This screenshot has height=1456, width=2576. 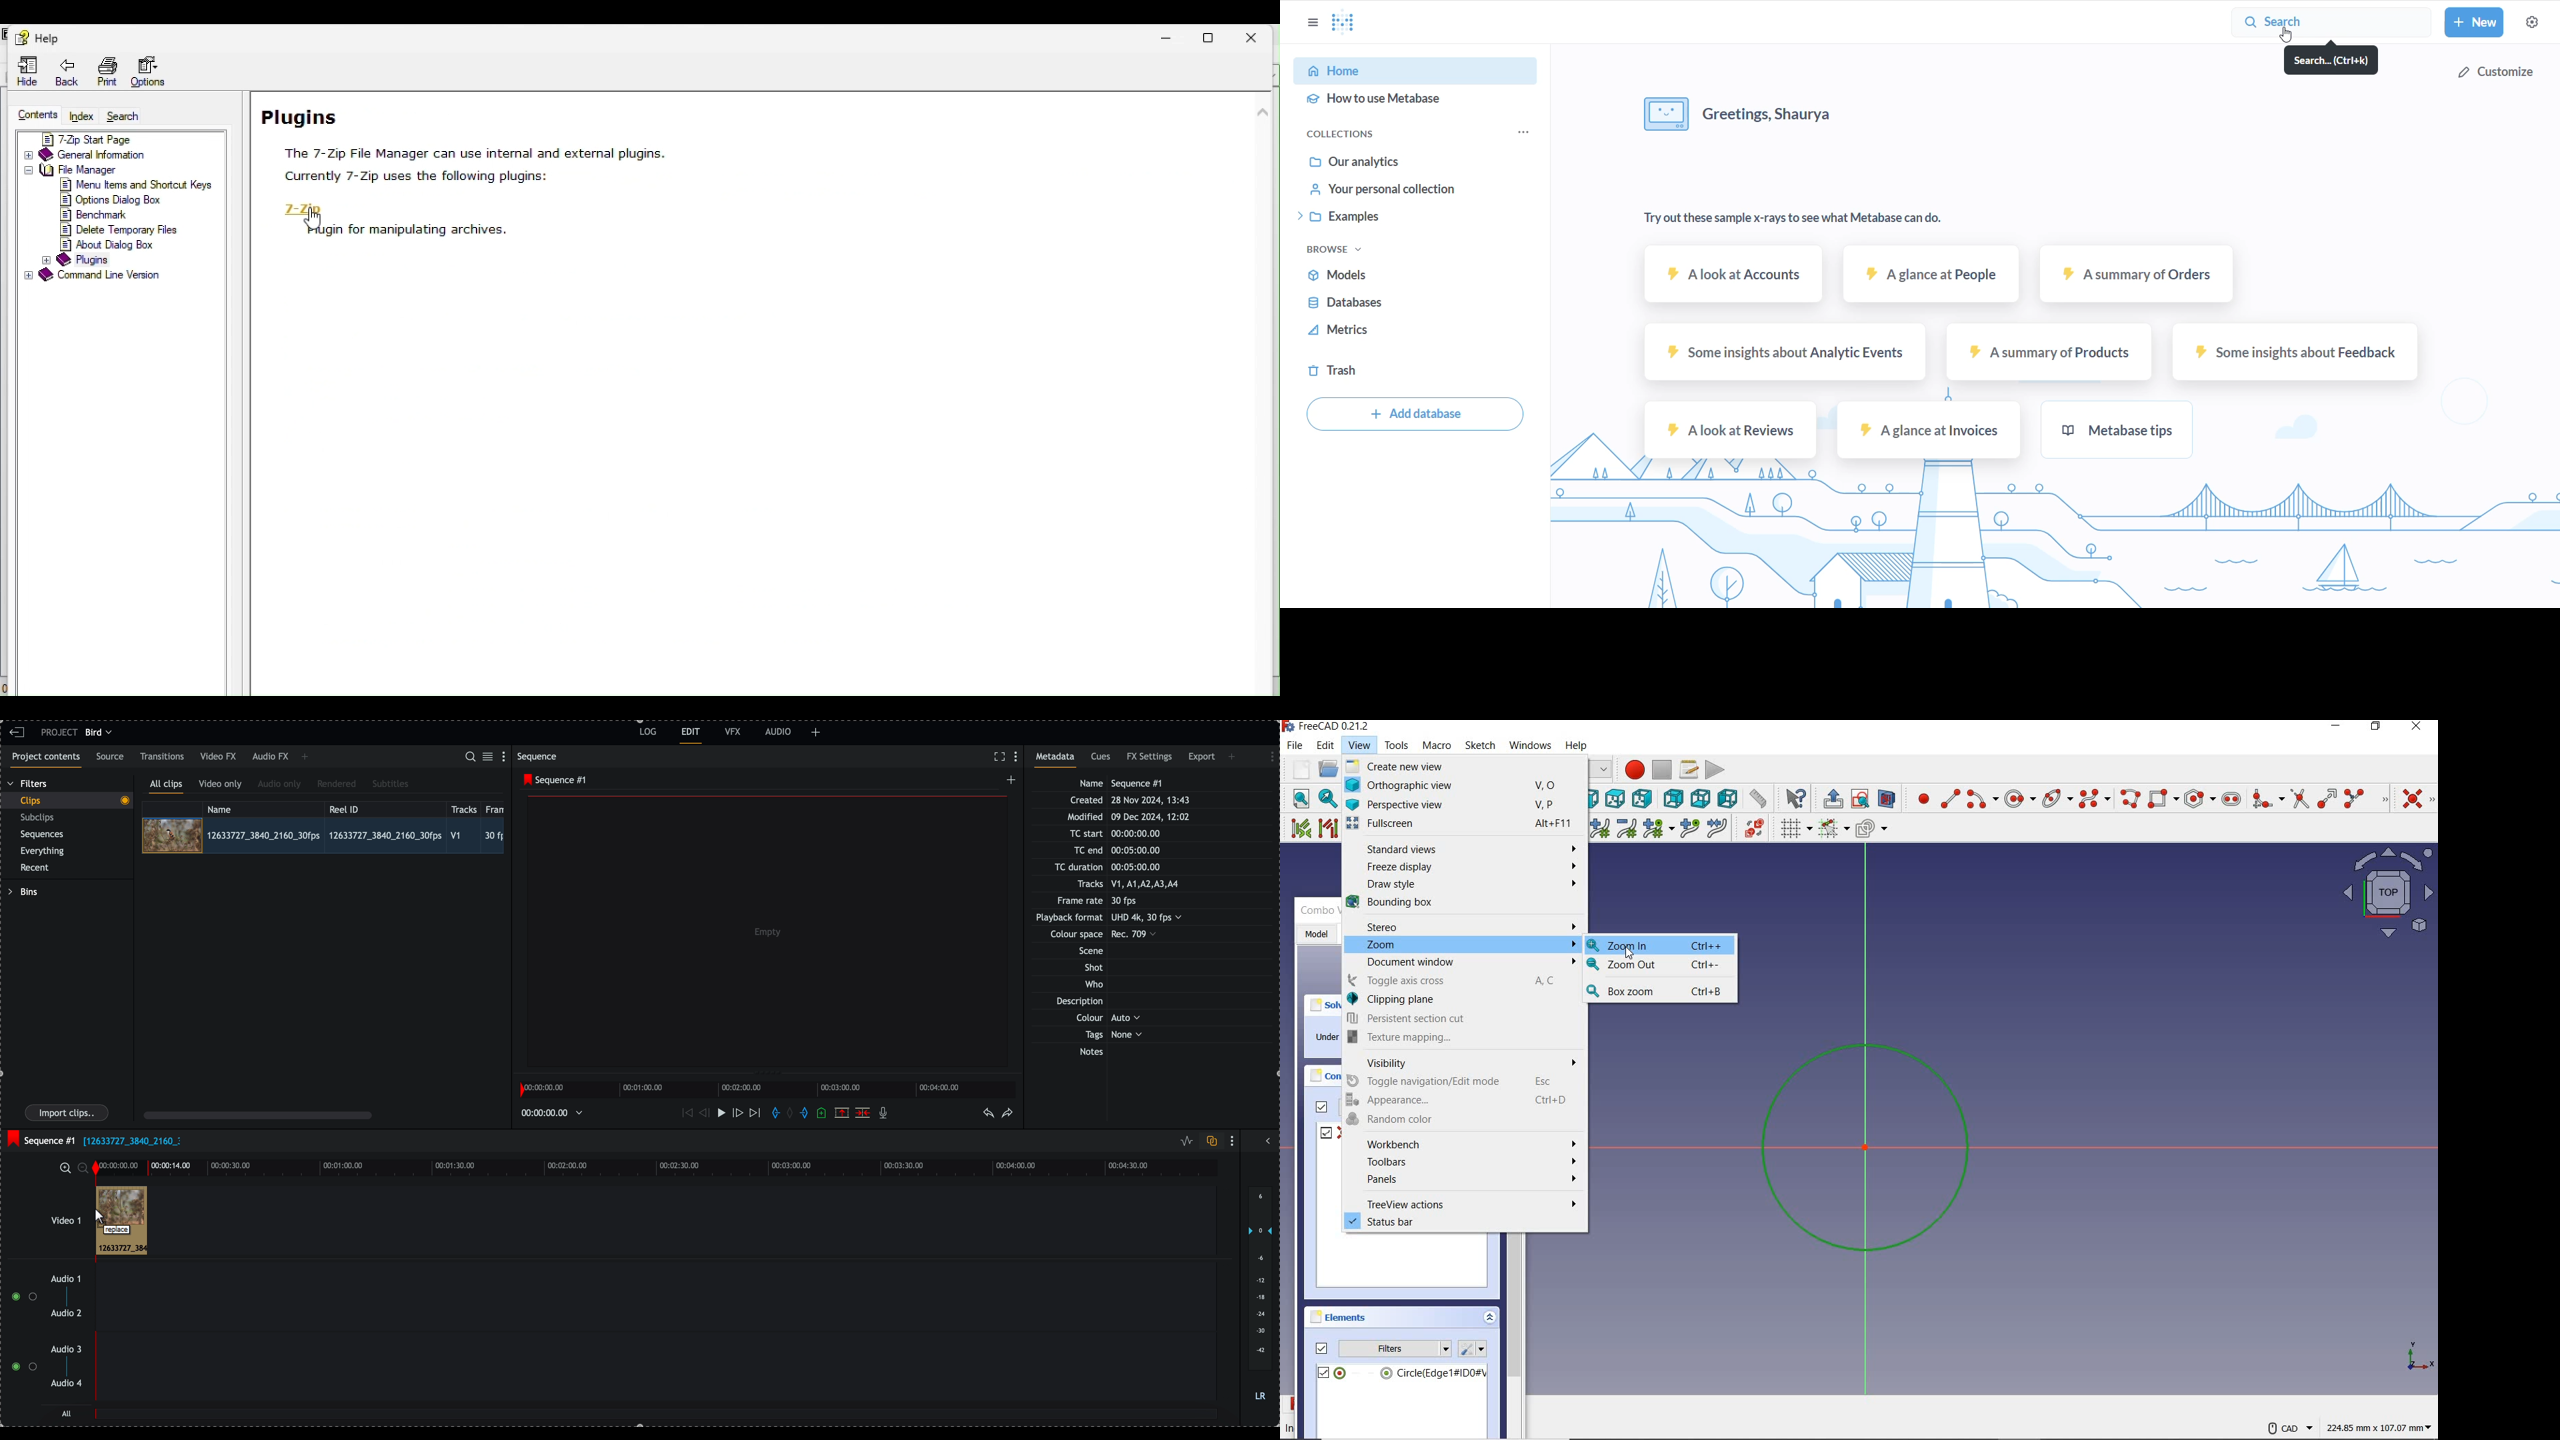 What do you see at coordinates (270, 757) in the screenshot?
I see `audio FX` at bounding box center [270, 757].